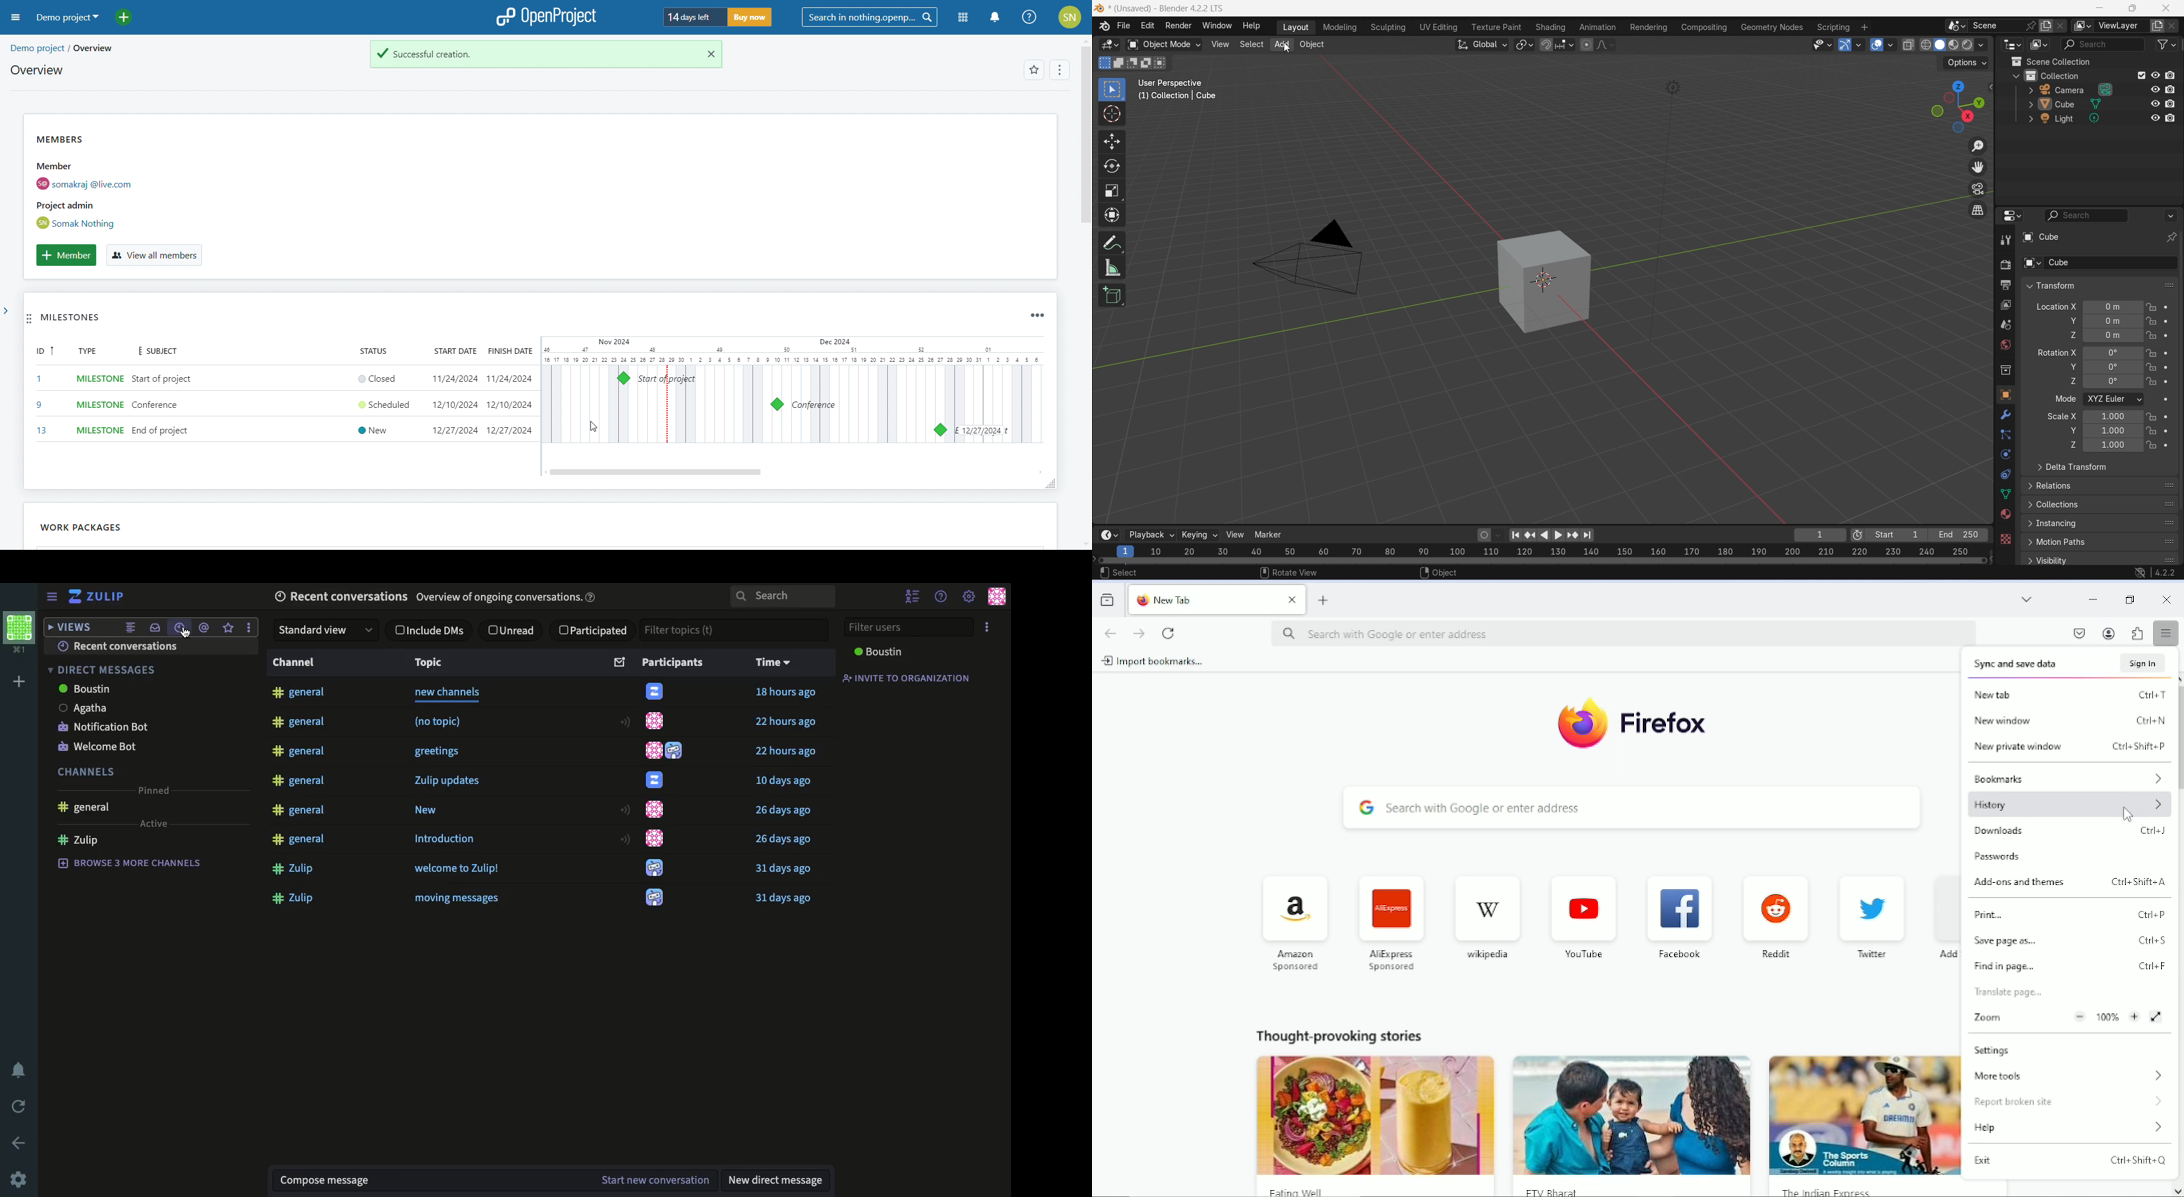 The image size is (2184, 1204). Describe the element at coordinates (1941, 957) in the screenshot. I see `Add shortcut` at that location.